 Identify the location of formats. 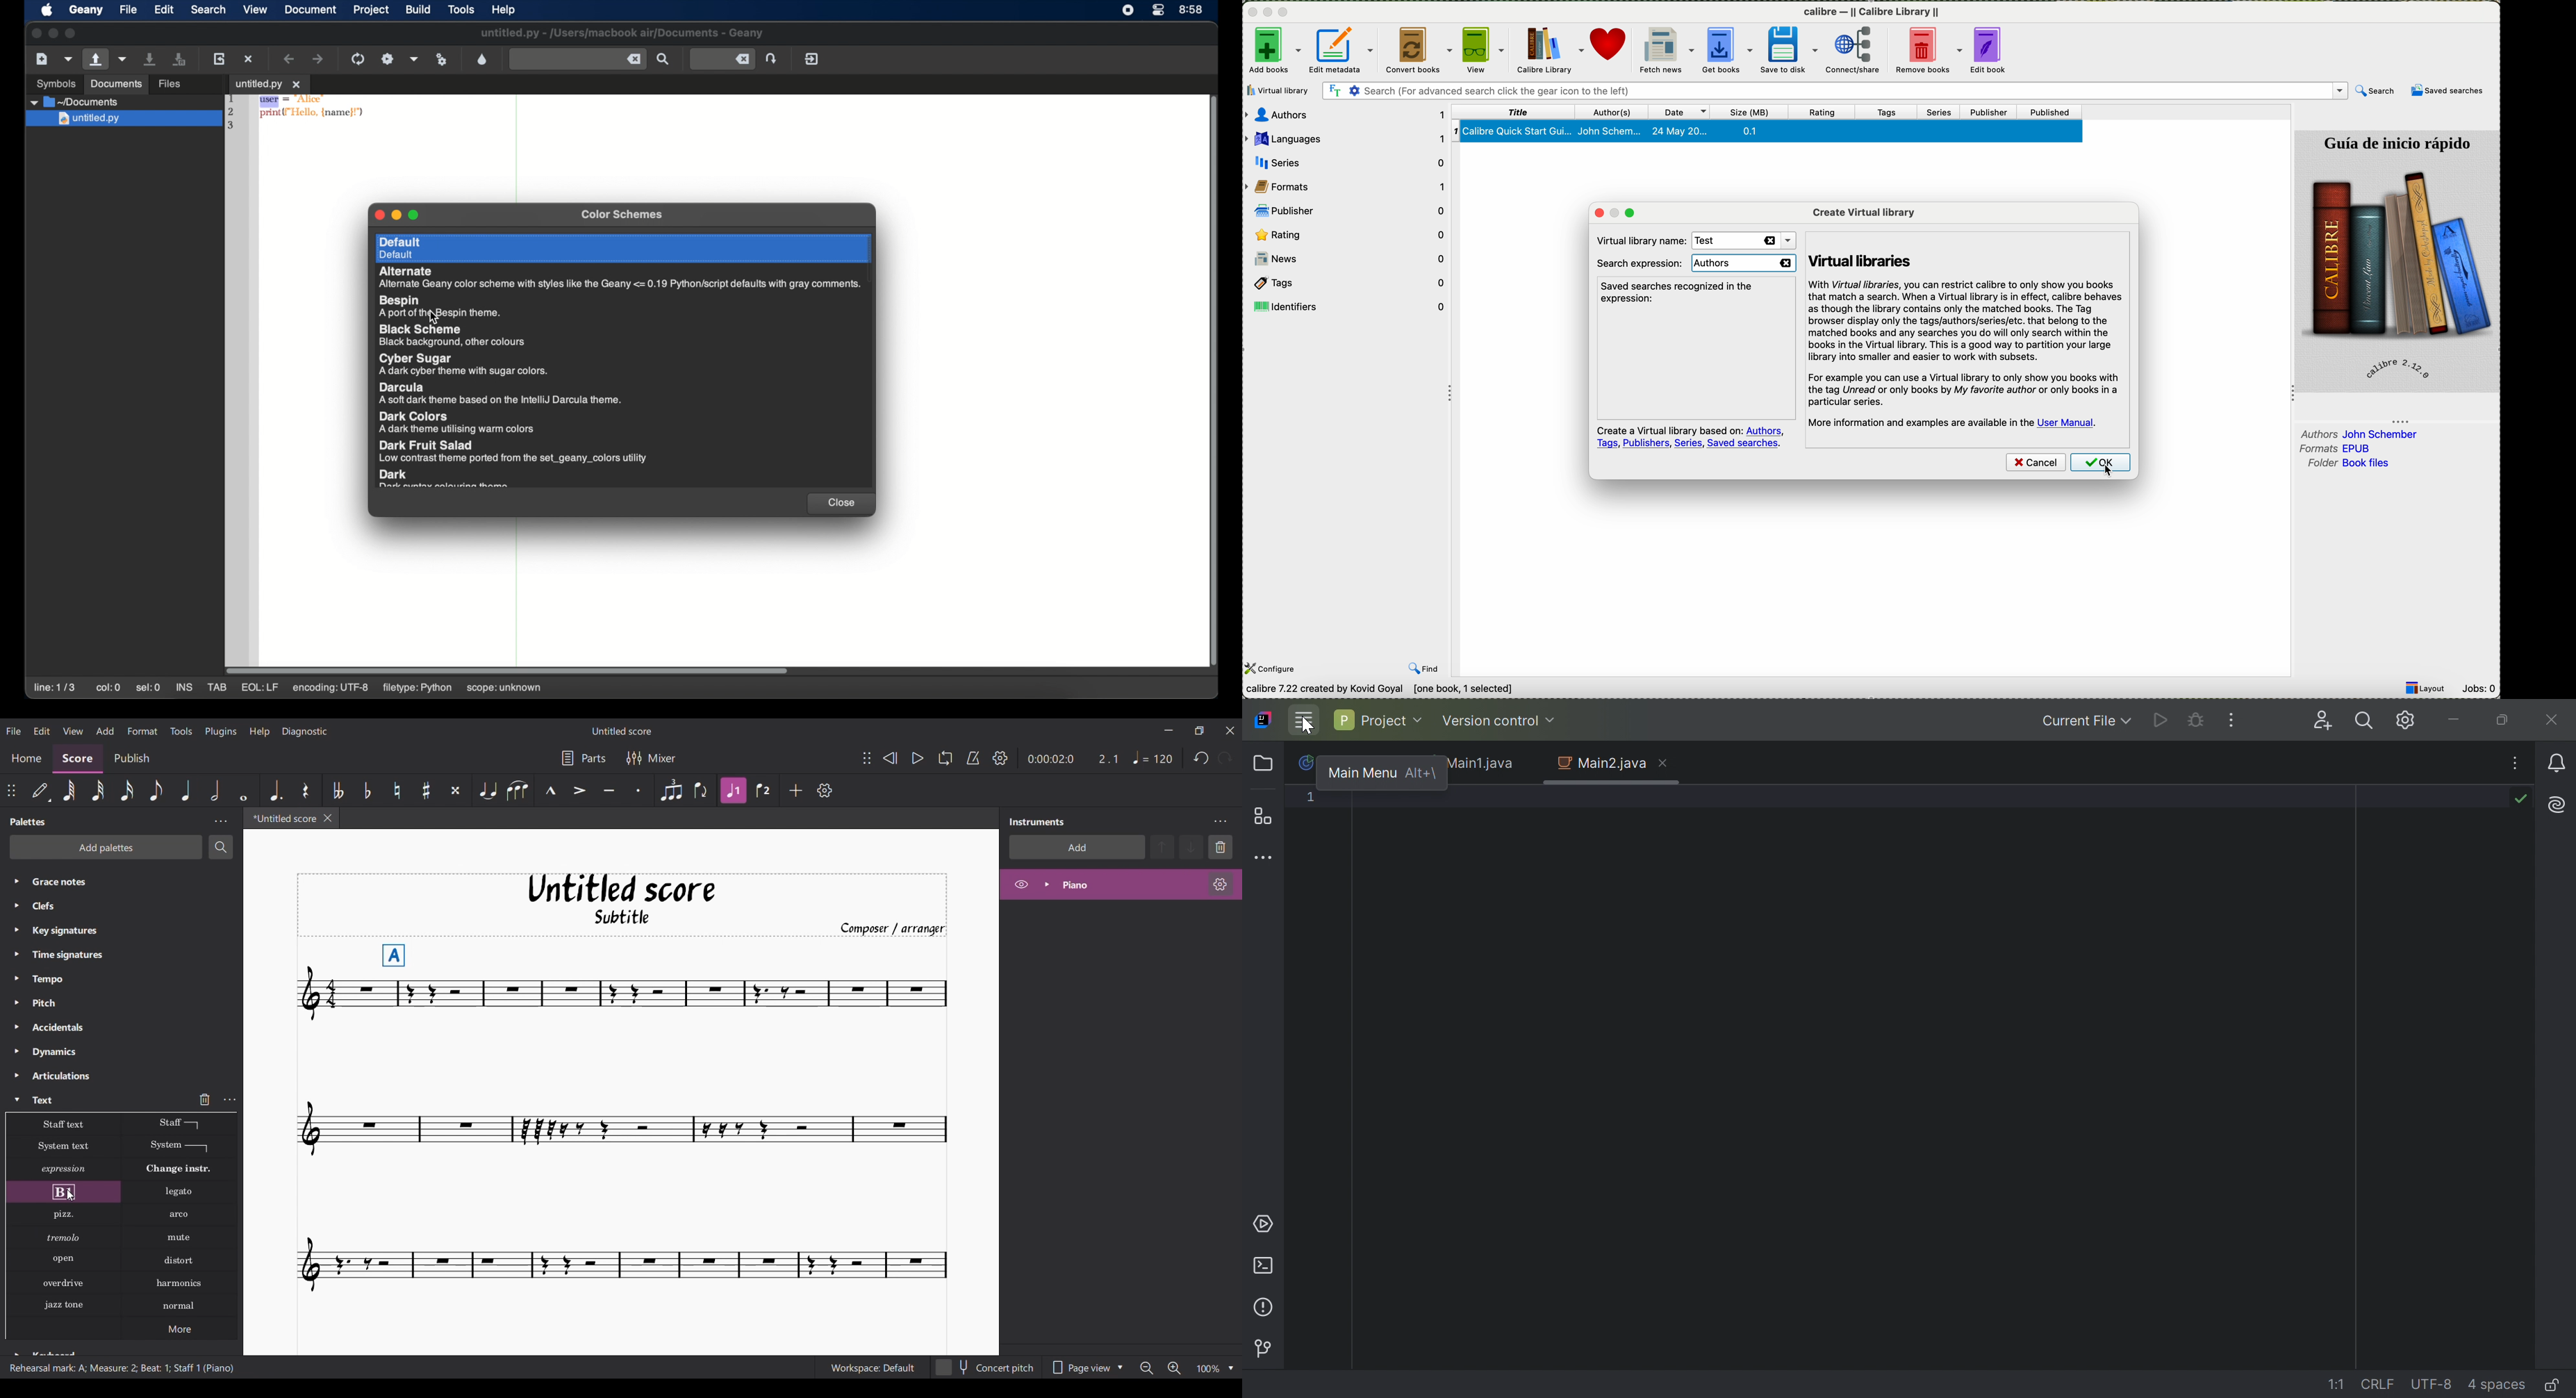
(1348, 186).